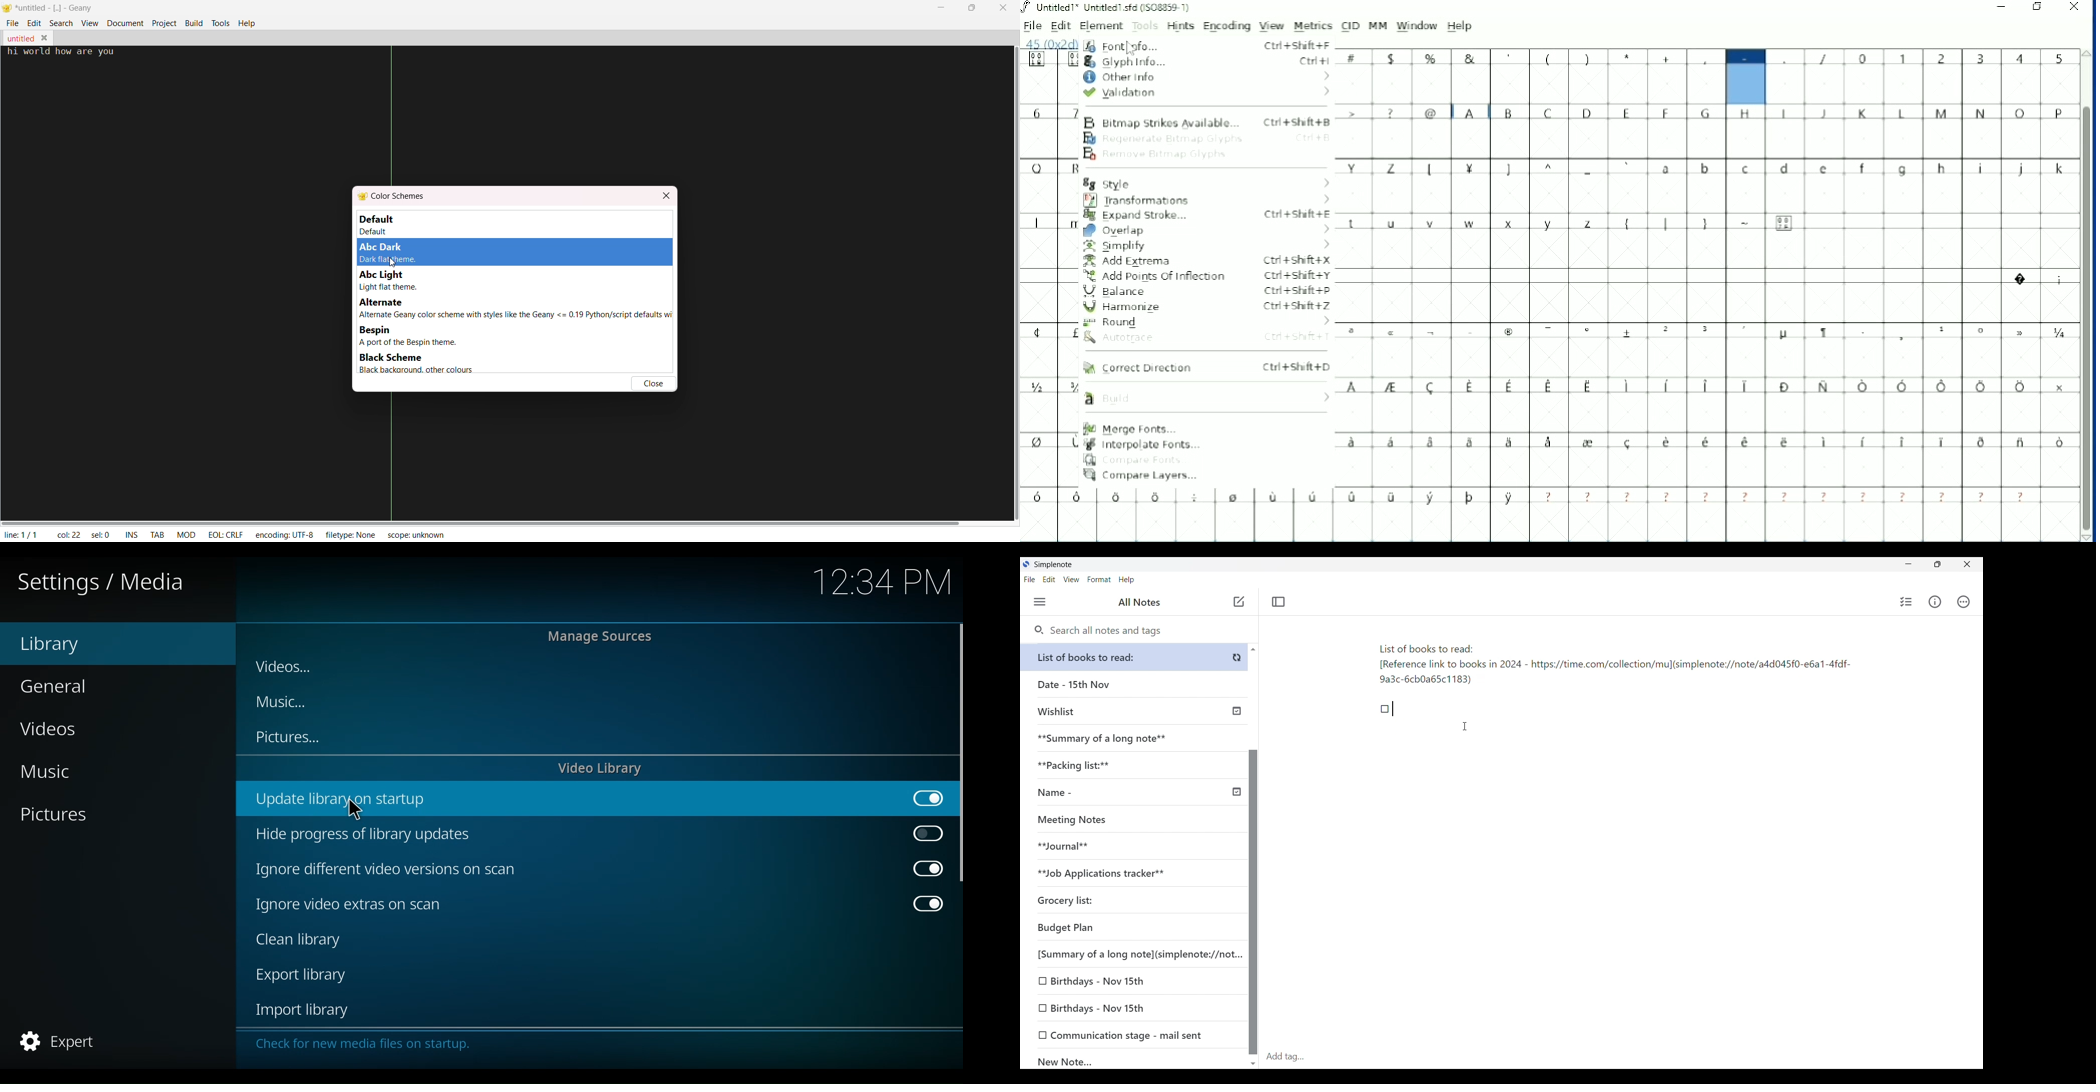 This screenshot has height=1092, width=2100. What do you see at coordinates (1238, 601) in the screenshot?
I see `add note` at bounding box center [1238, 601].